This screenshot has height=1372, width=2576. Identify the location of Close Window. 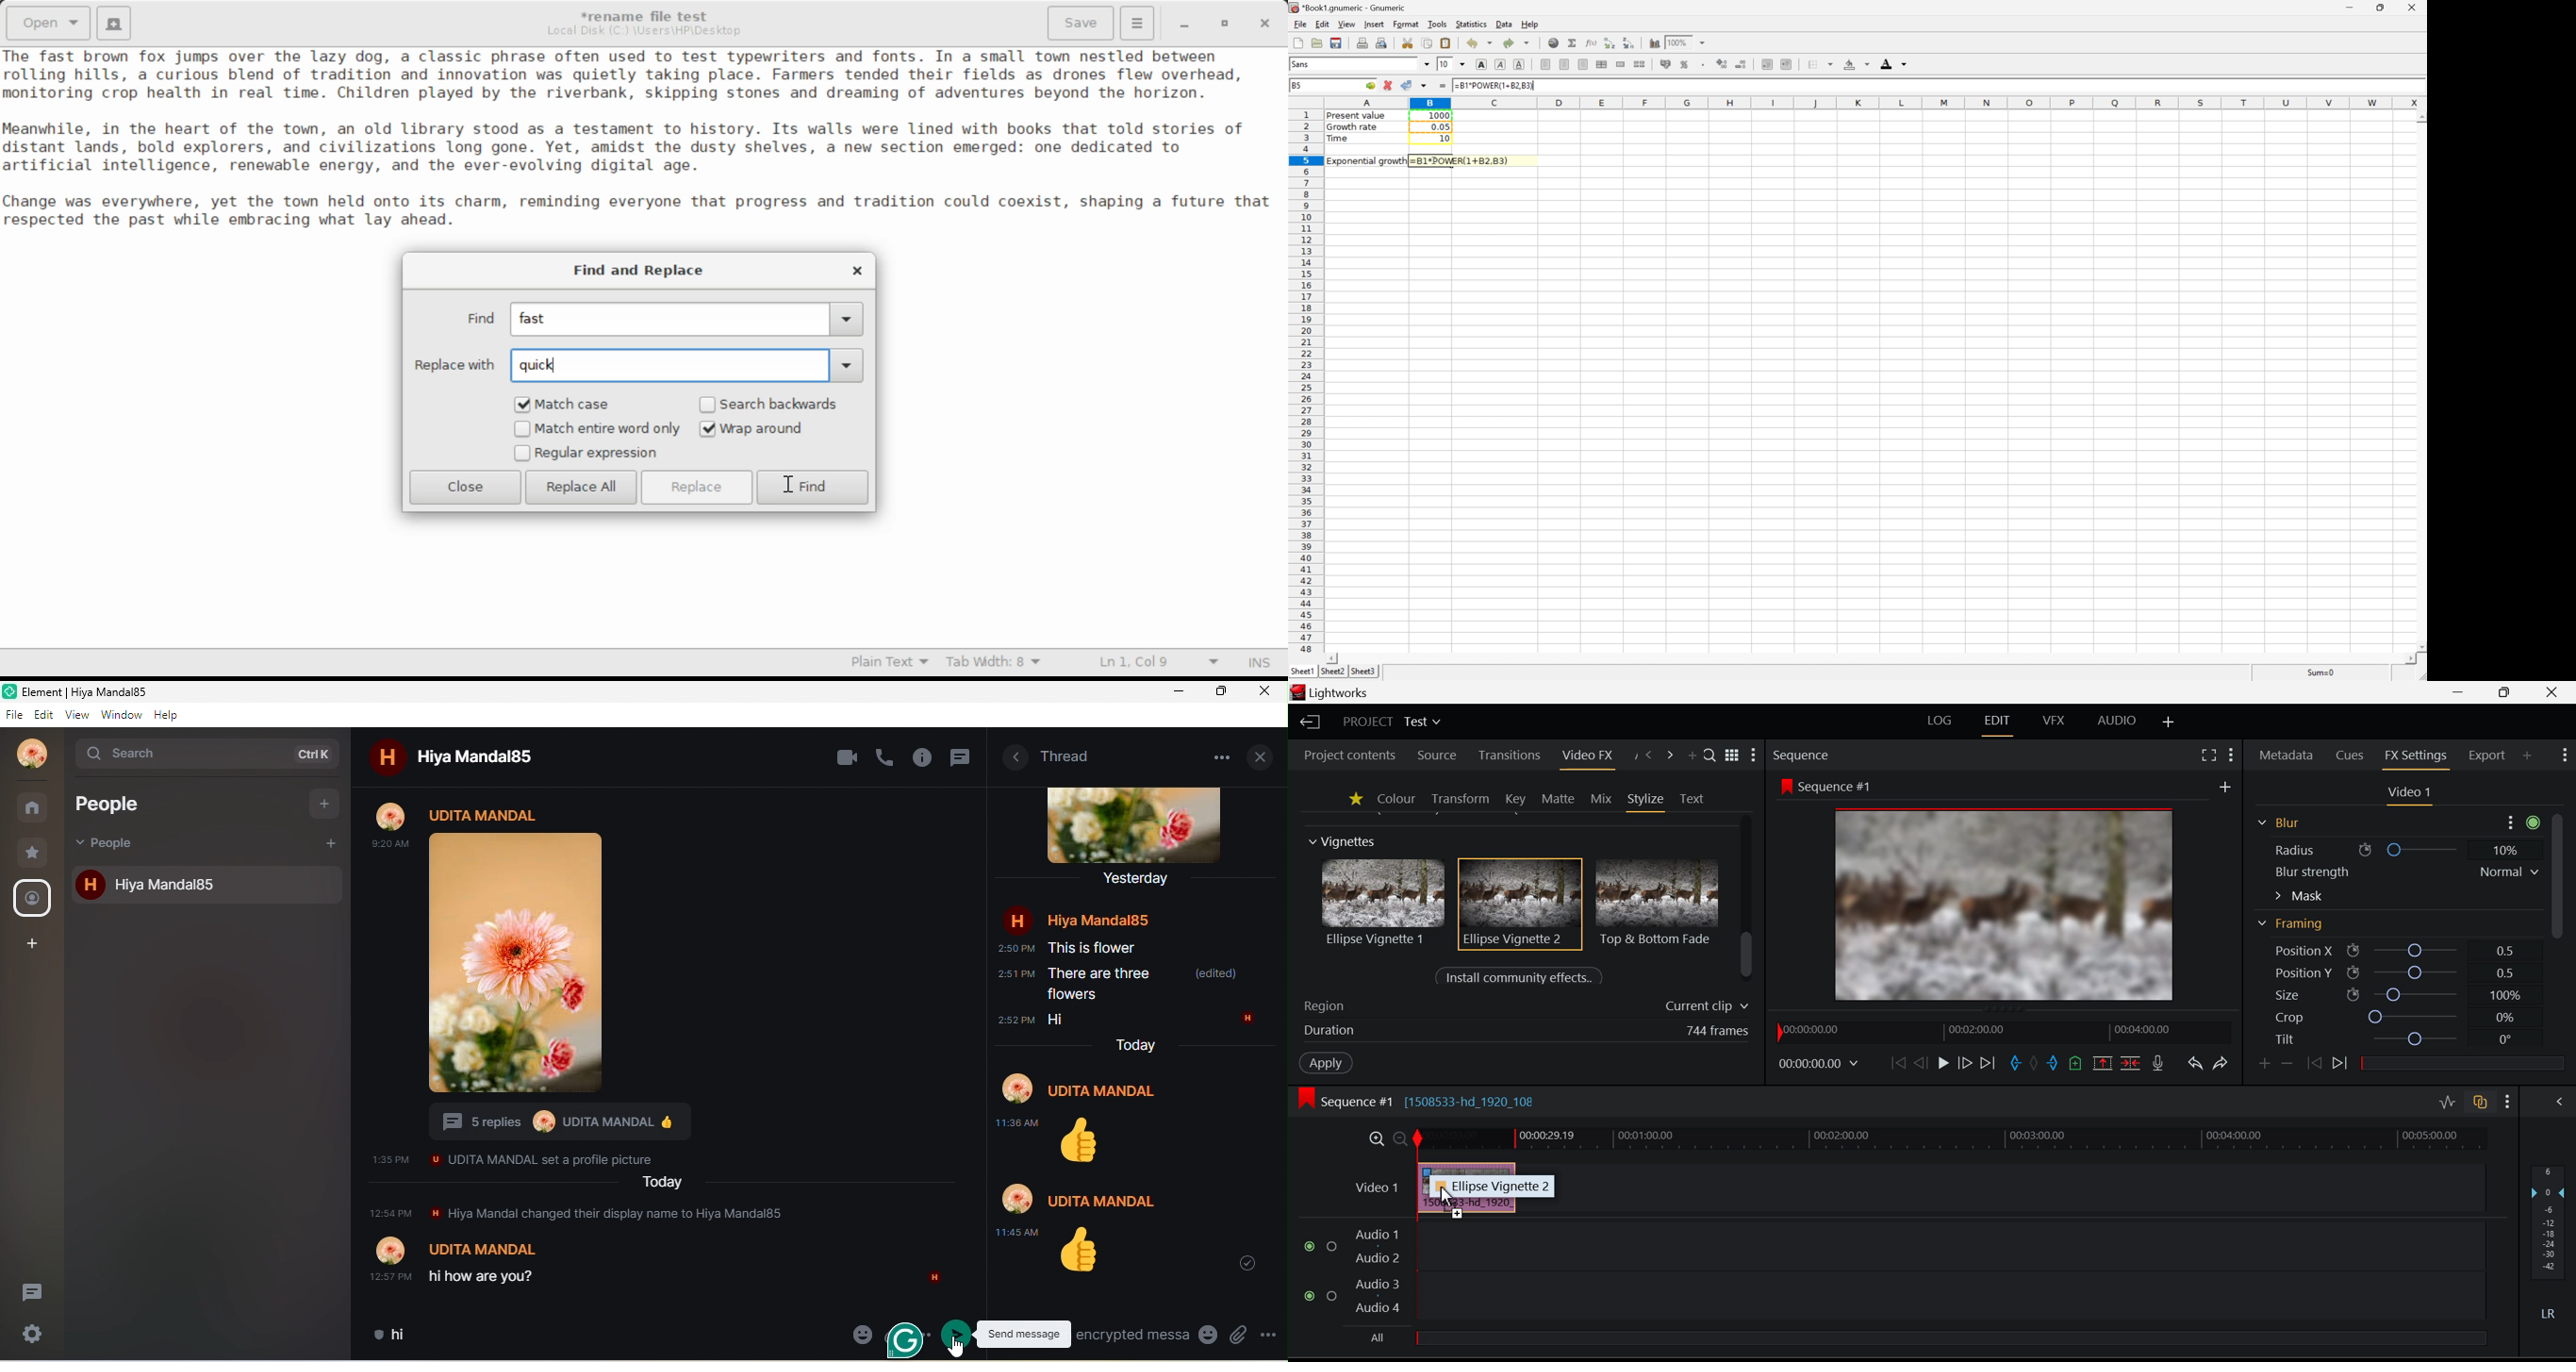
(855, 270).